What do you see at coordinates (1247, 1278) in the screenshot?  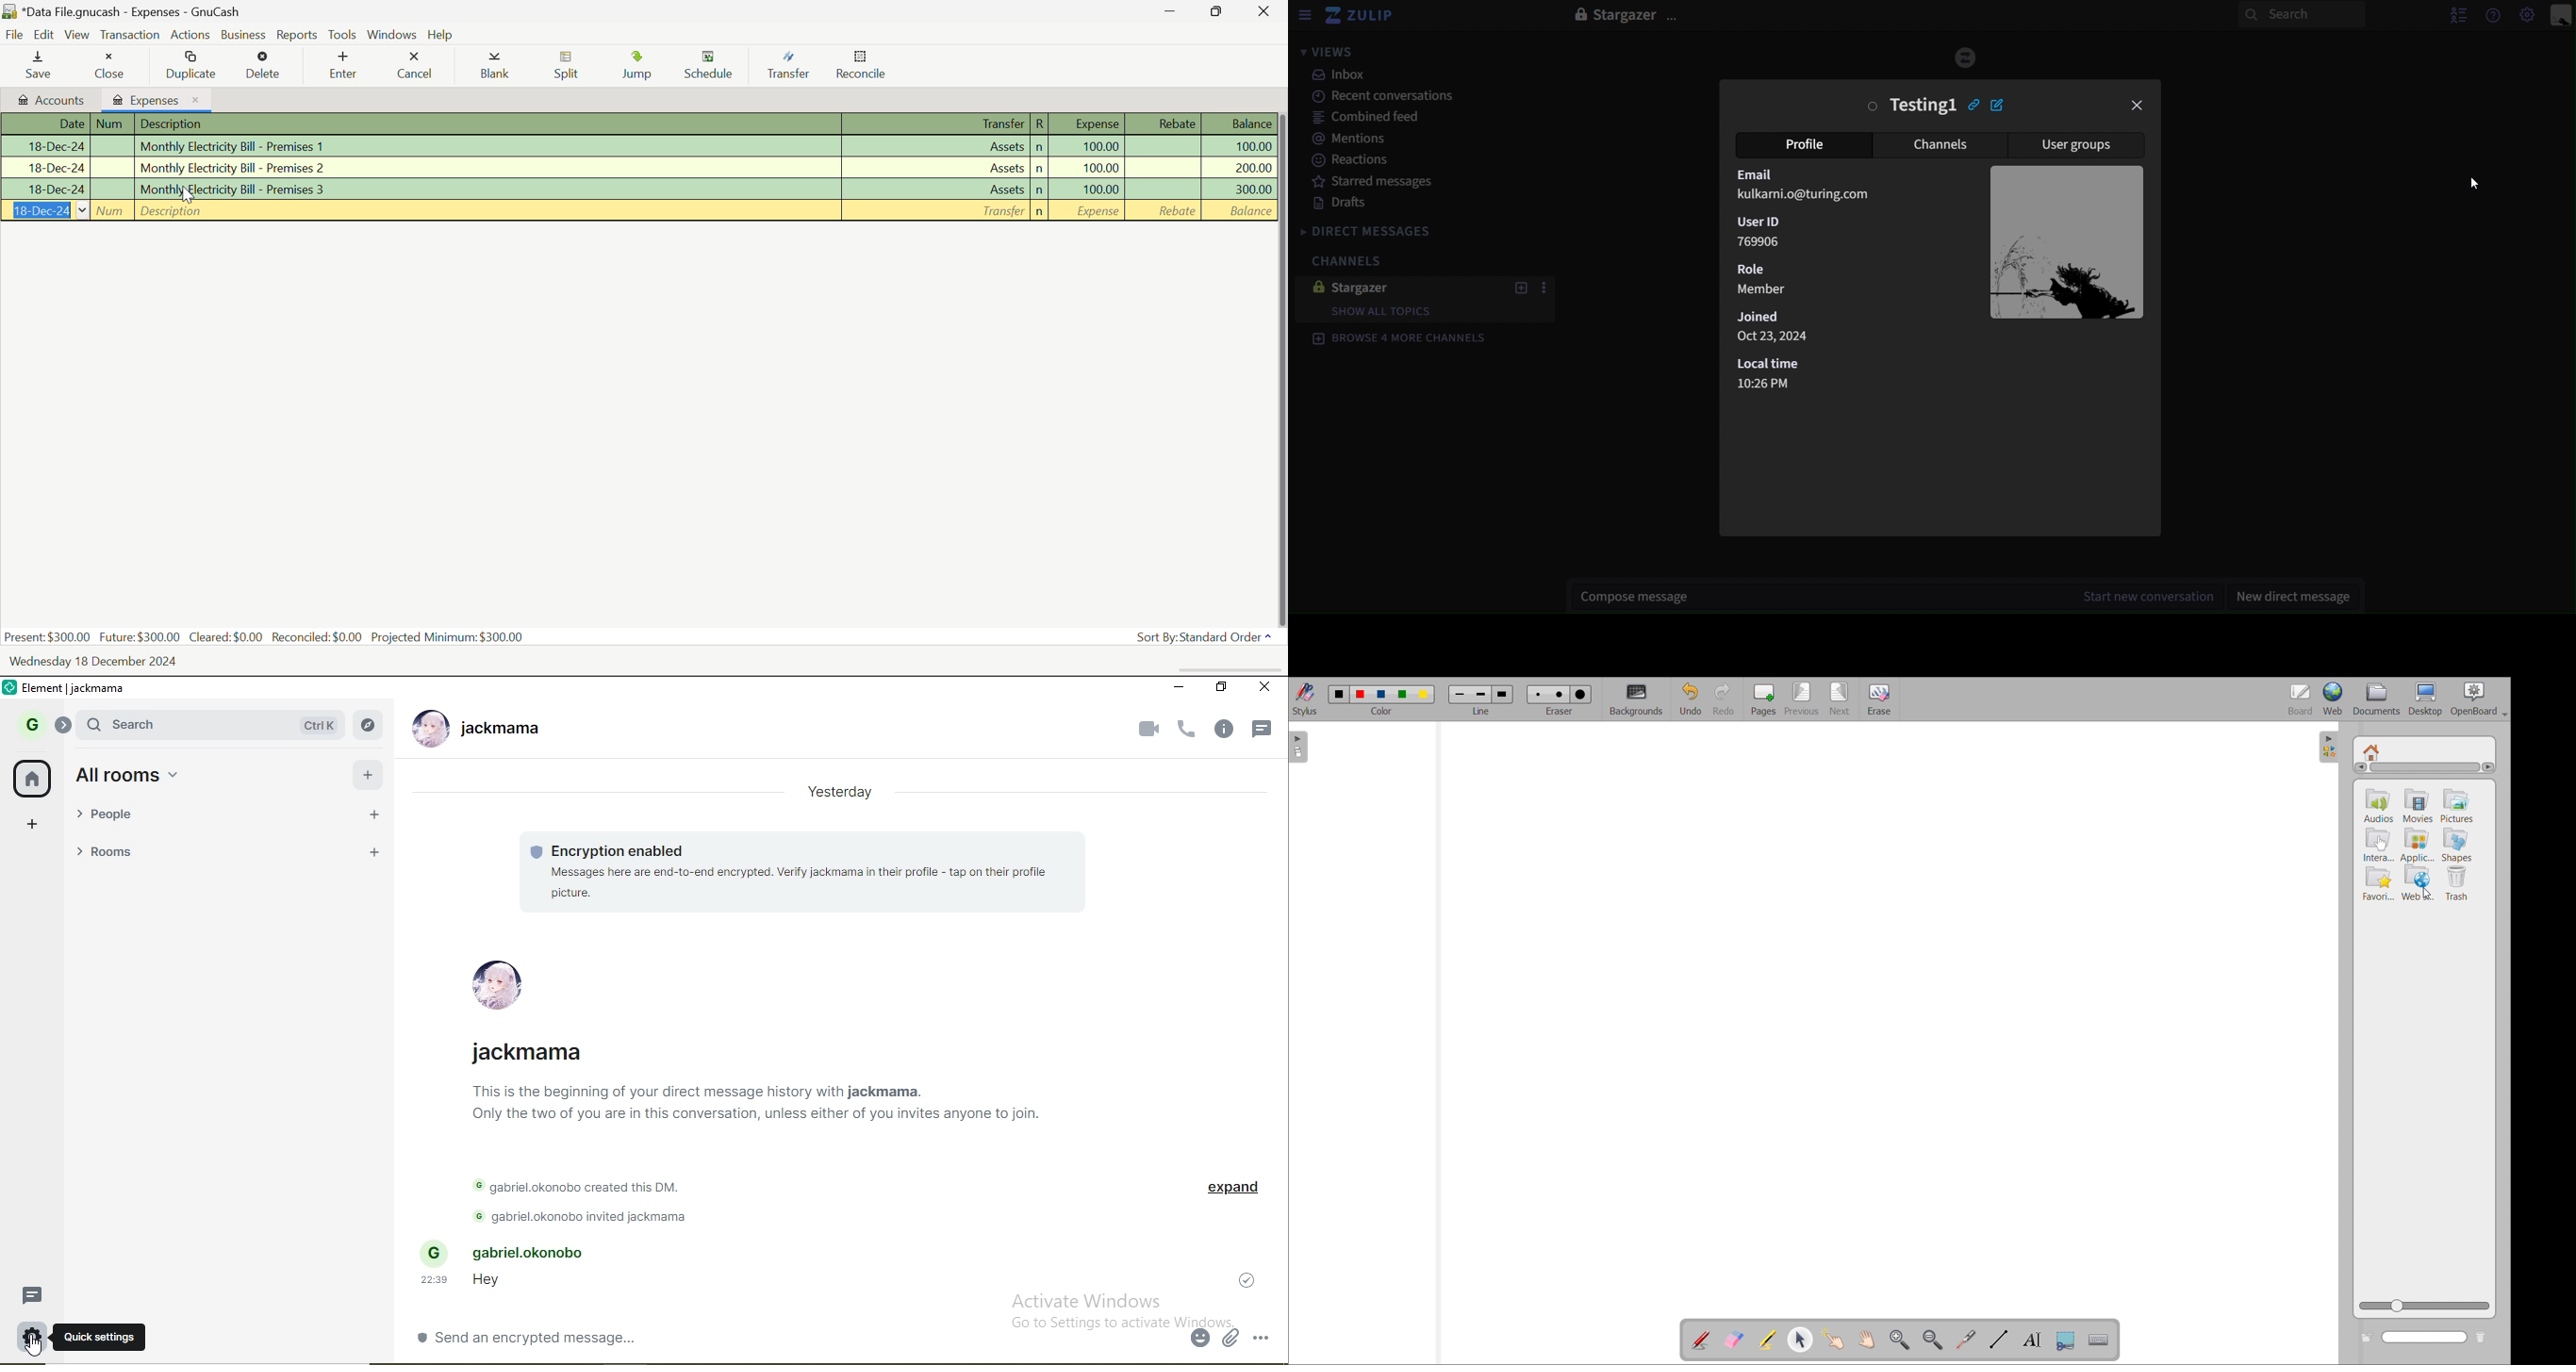 I see `check mark` at bounding box center [1247, 1278].